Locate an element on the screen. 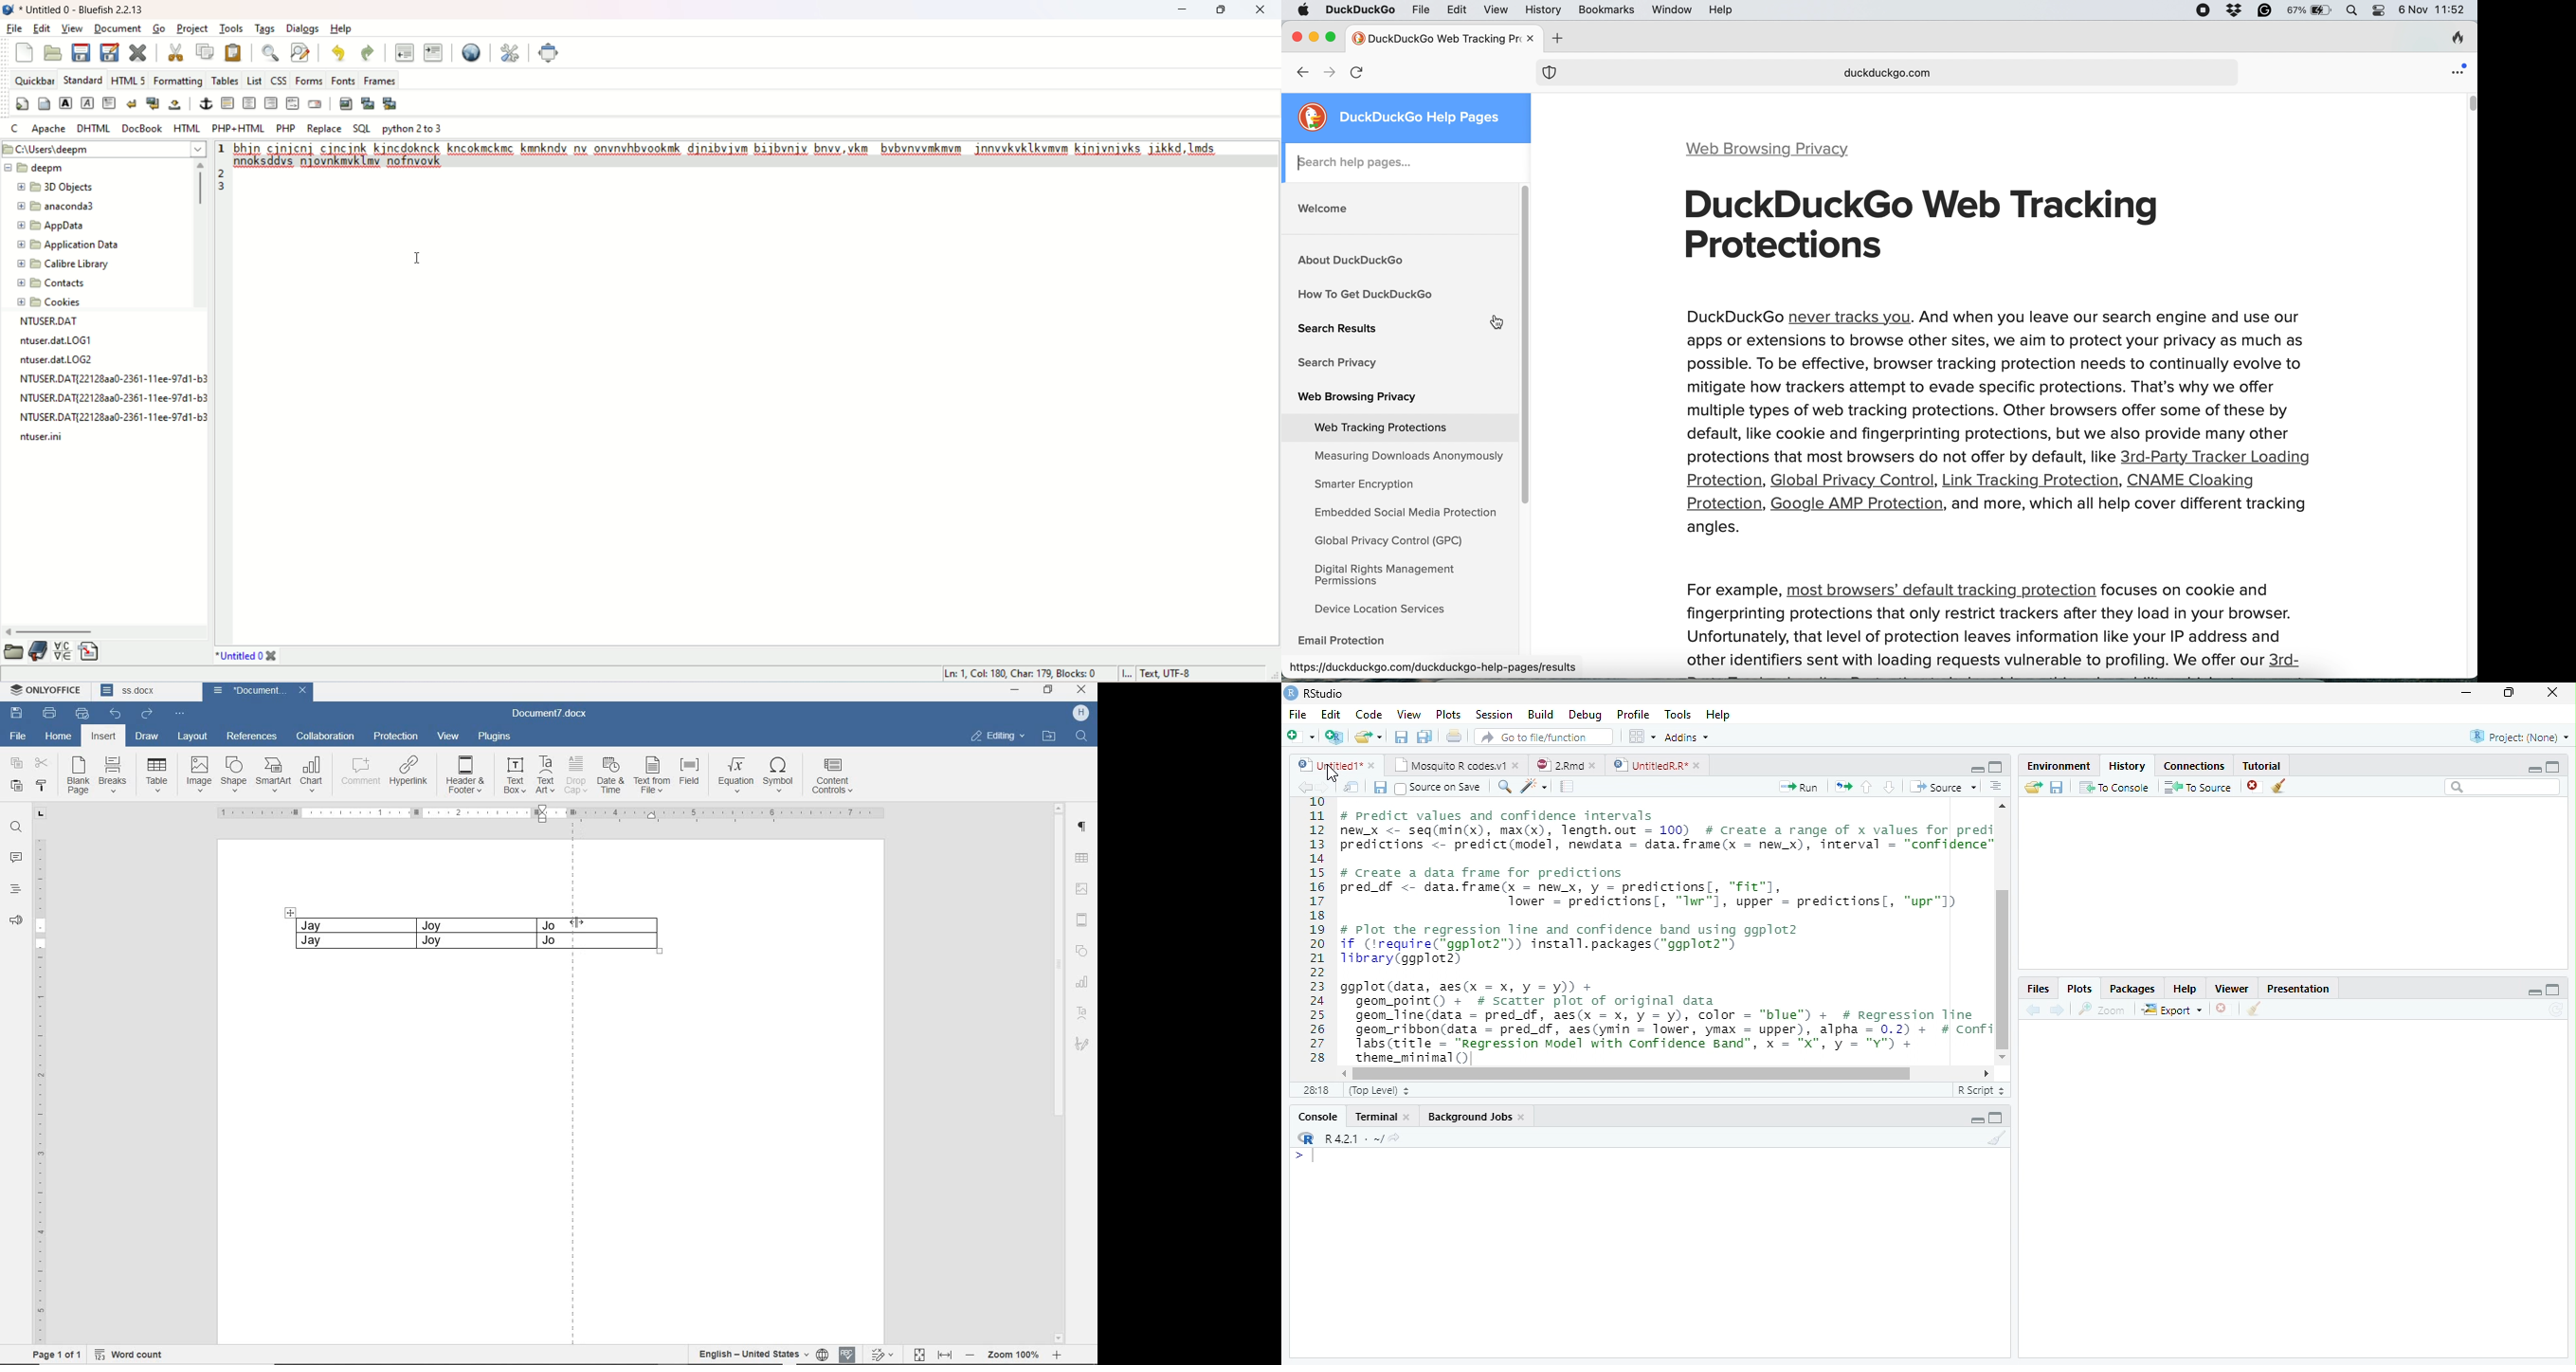 The image size is (2576, 1372). DOCUMENT NAME is located at coordinates (143, 692).